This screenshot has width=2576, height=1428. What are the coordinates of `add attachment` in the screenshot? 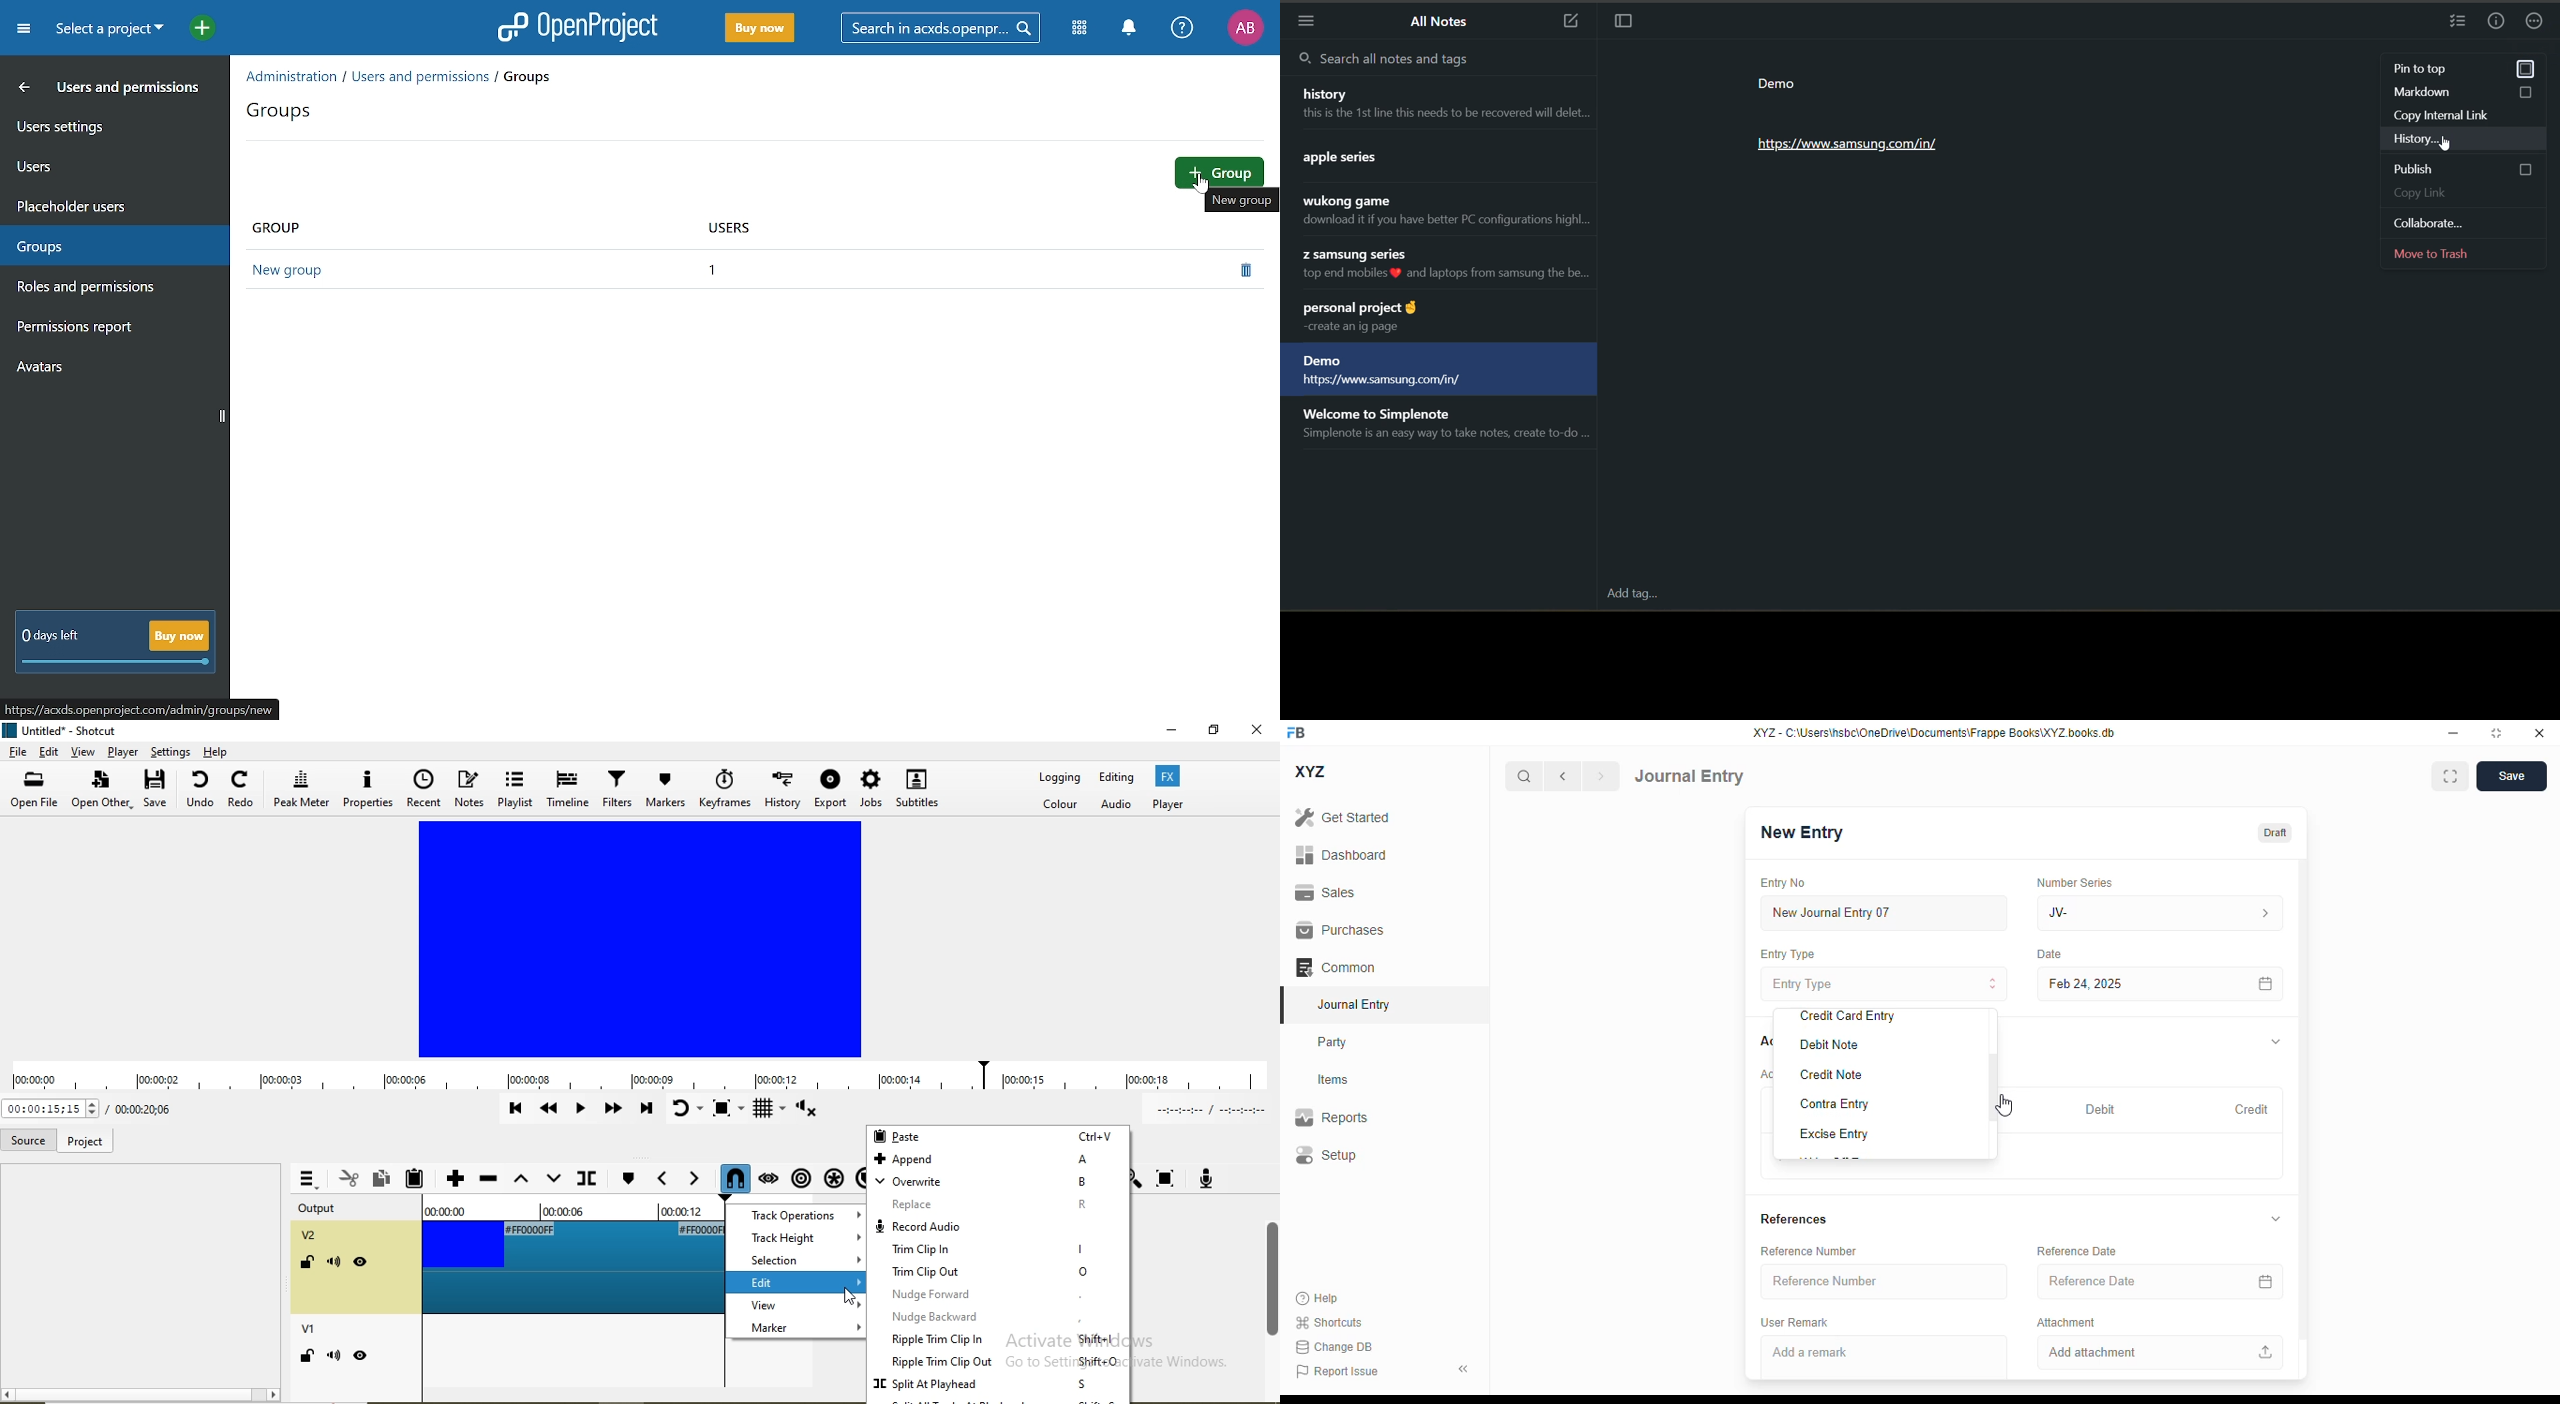 It's located at (2159, 1353).